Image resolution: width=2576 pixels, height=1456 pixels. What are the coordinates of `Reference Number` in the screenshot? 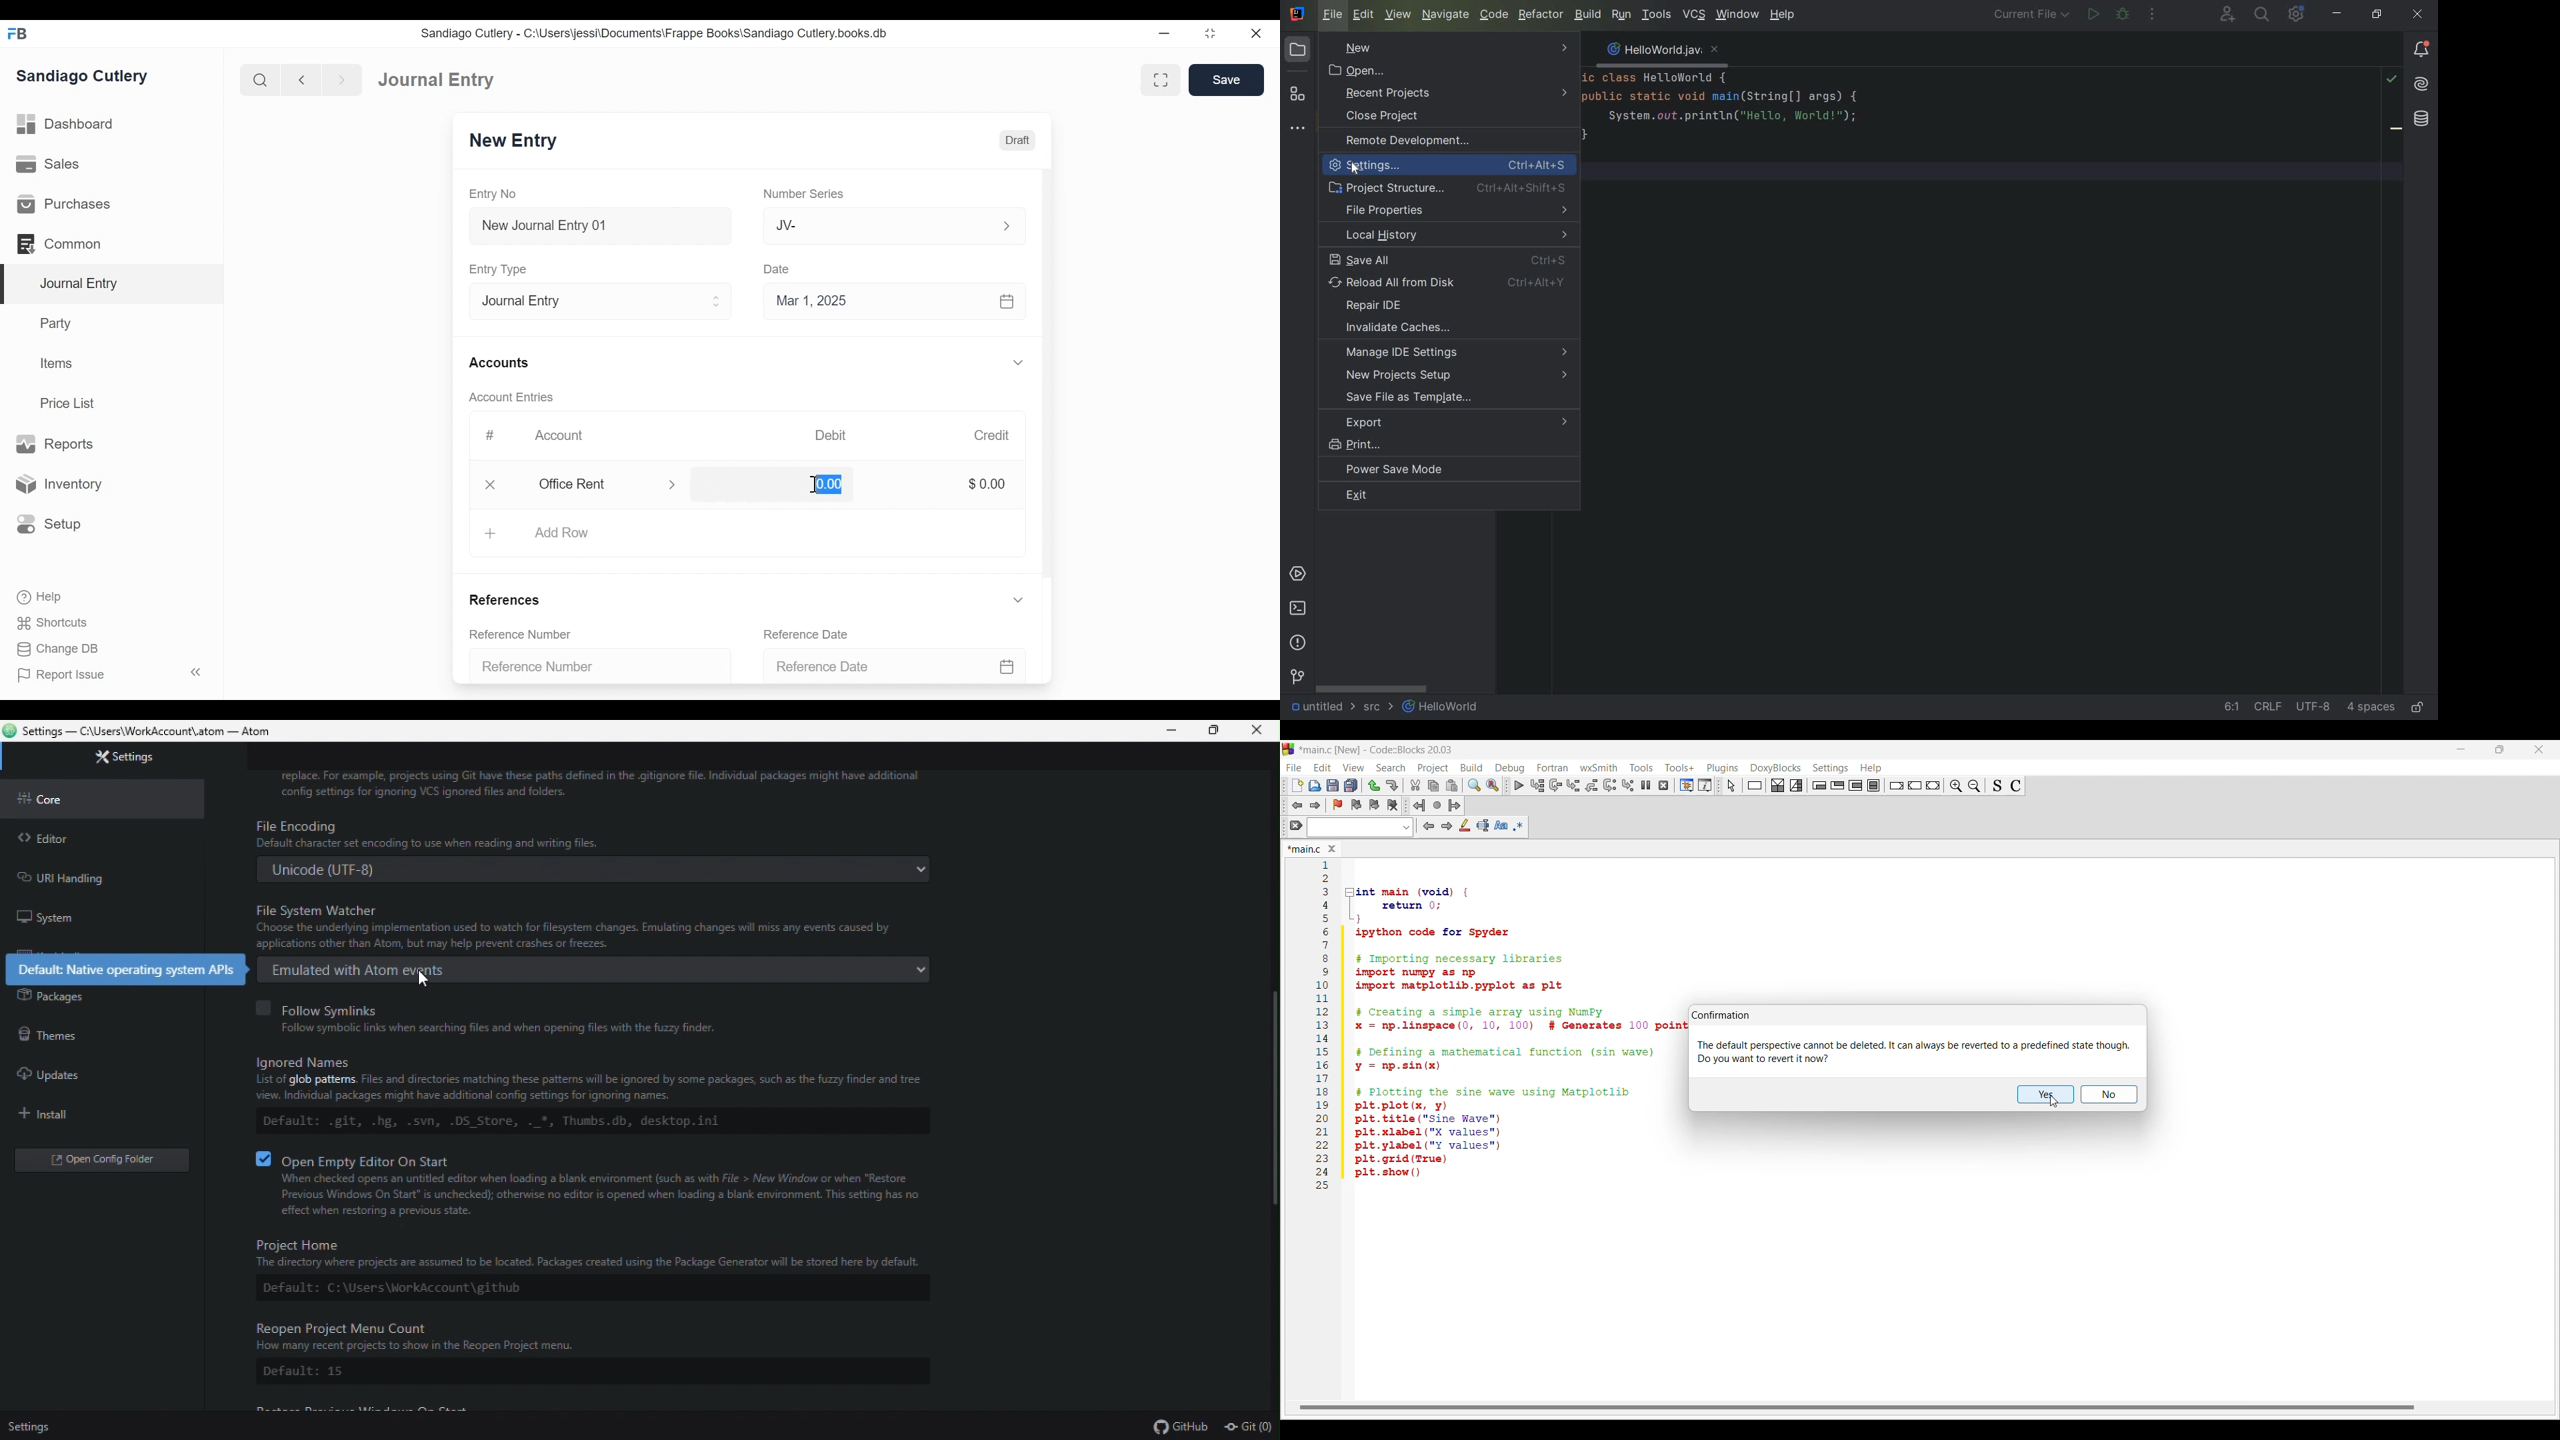 It's located at (598, 667).